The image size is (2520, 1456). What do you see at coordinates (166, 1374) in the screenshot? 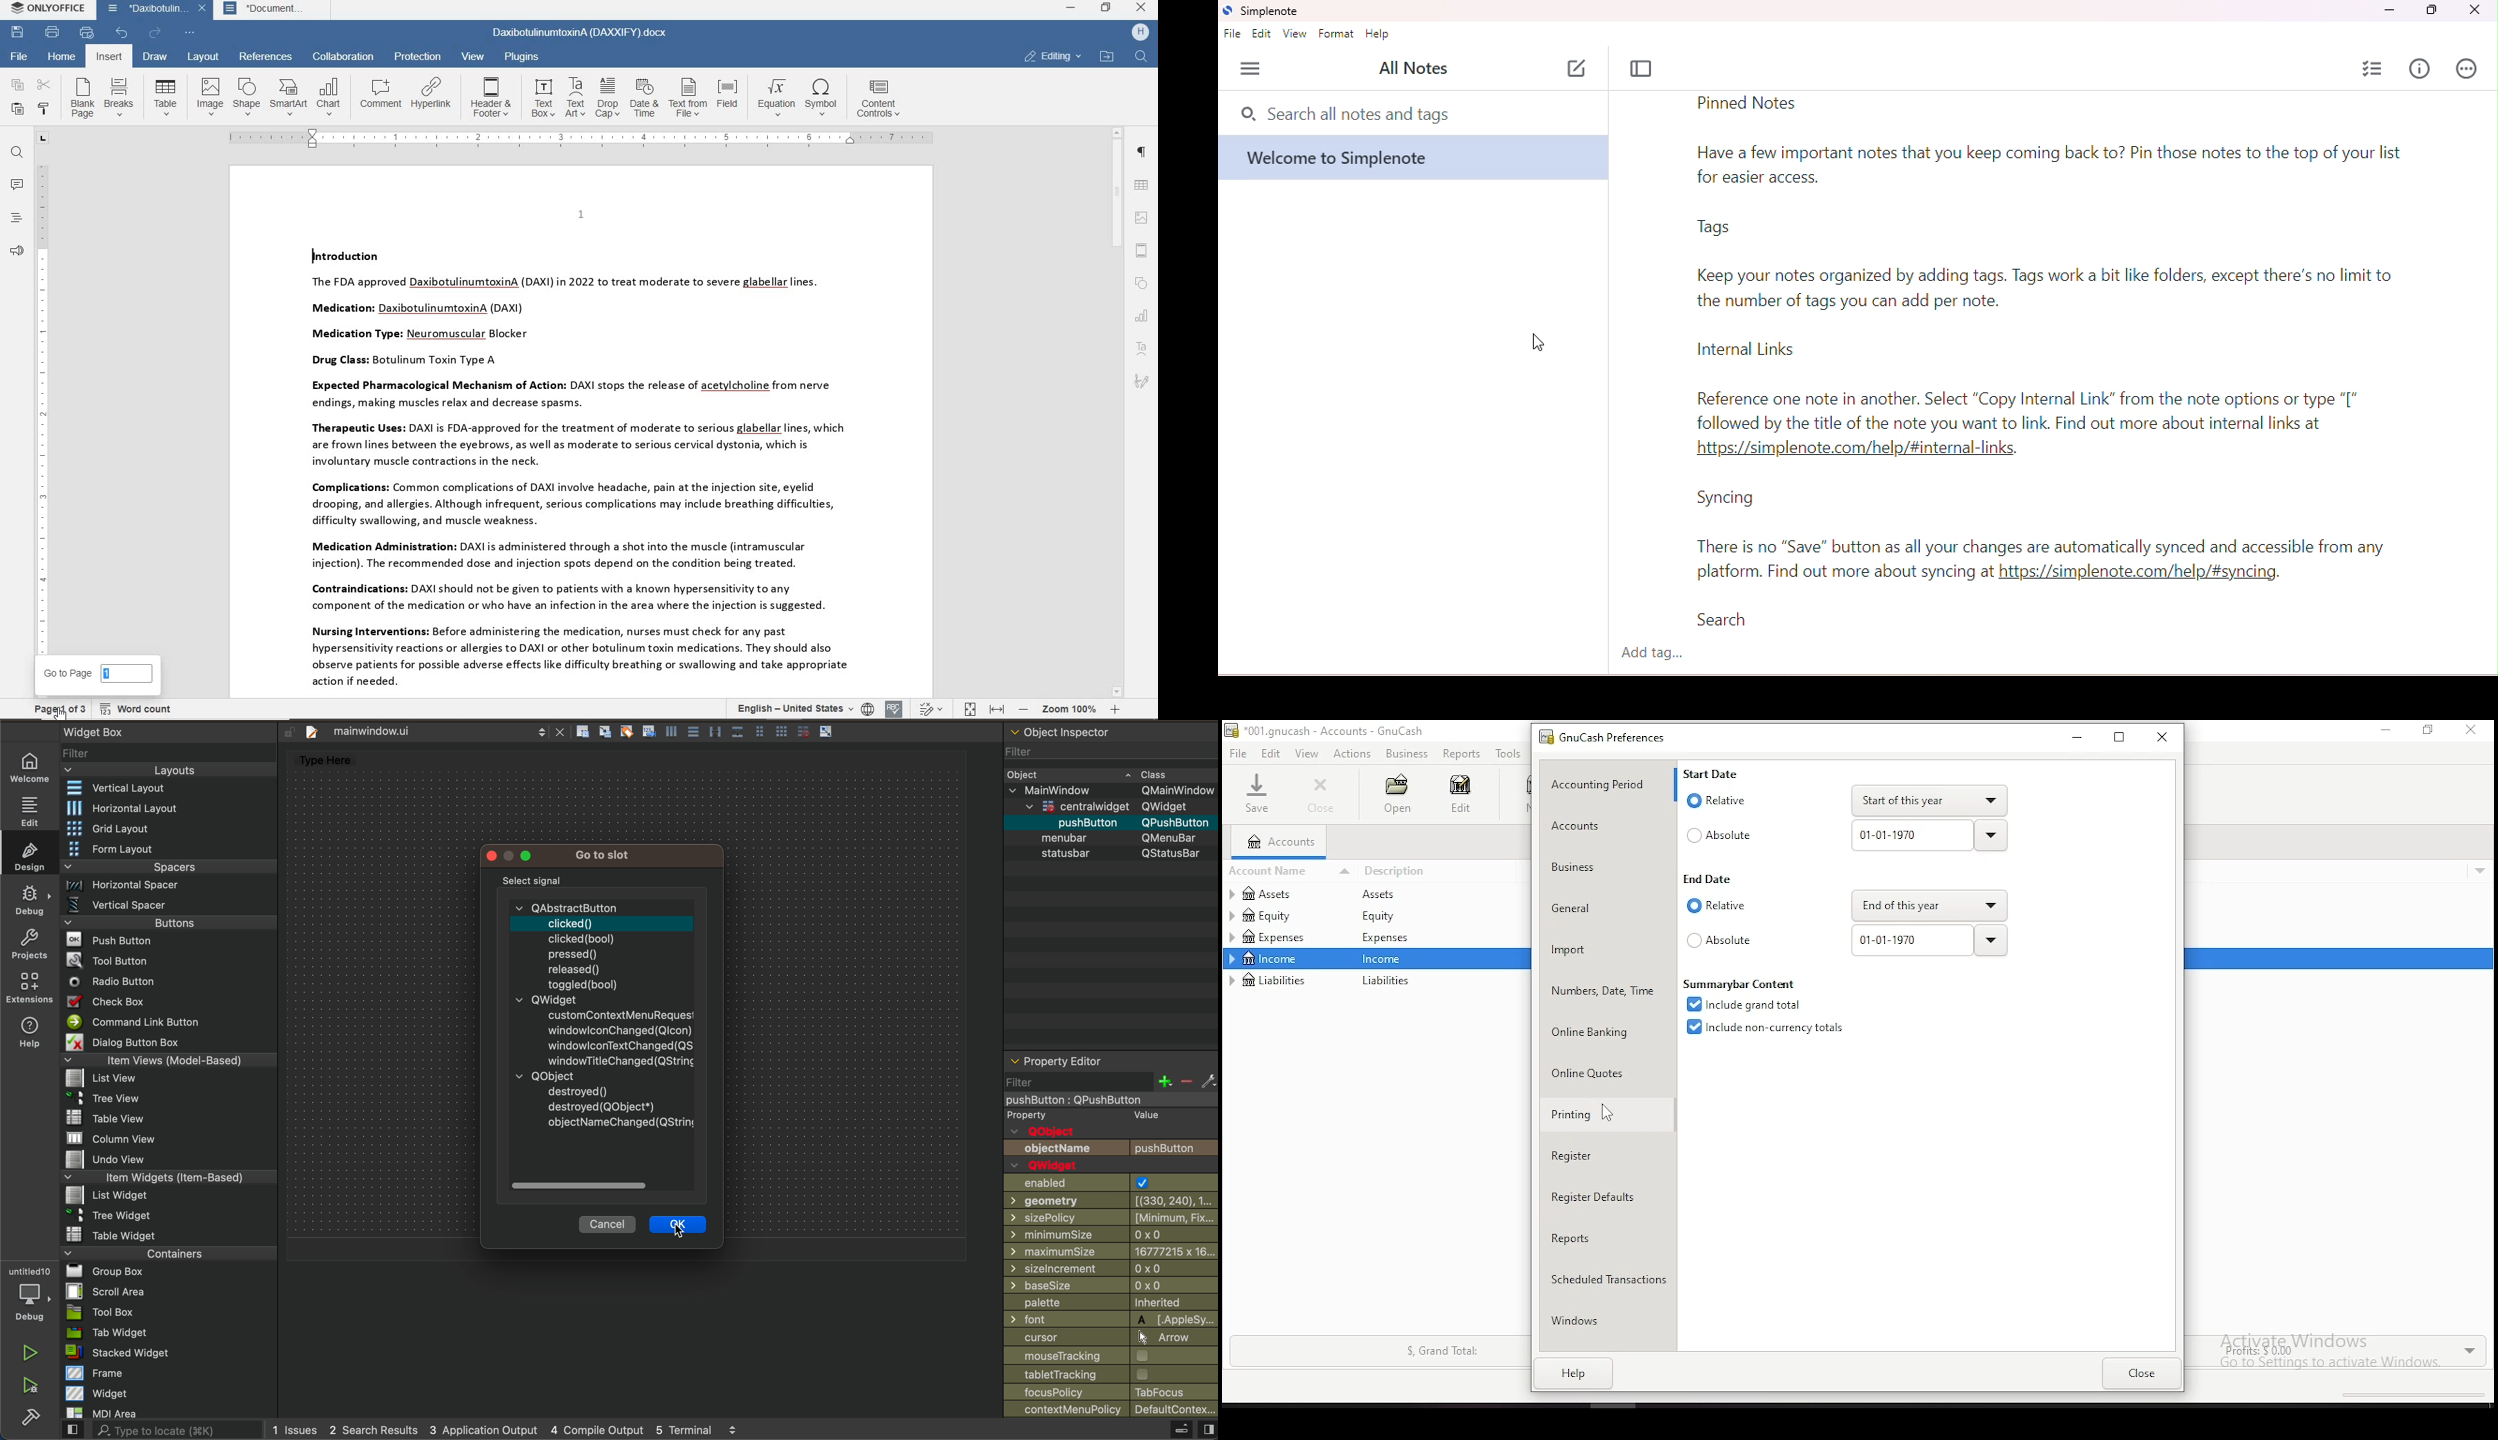
I see `frame` at bounding box center [166, 1374].